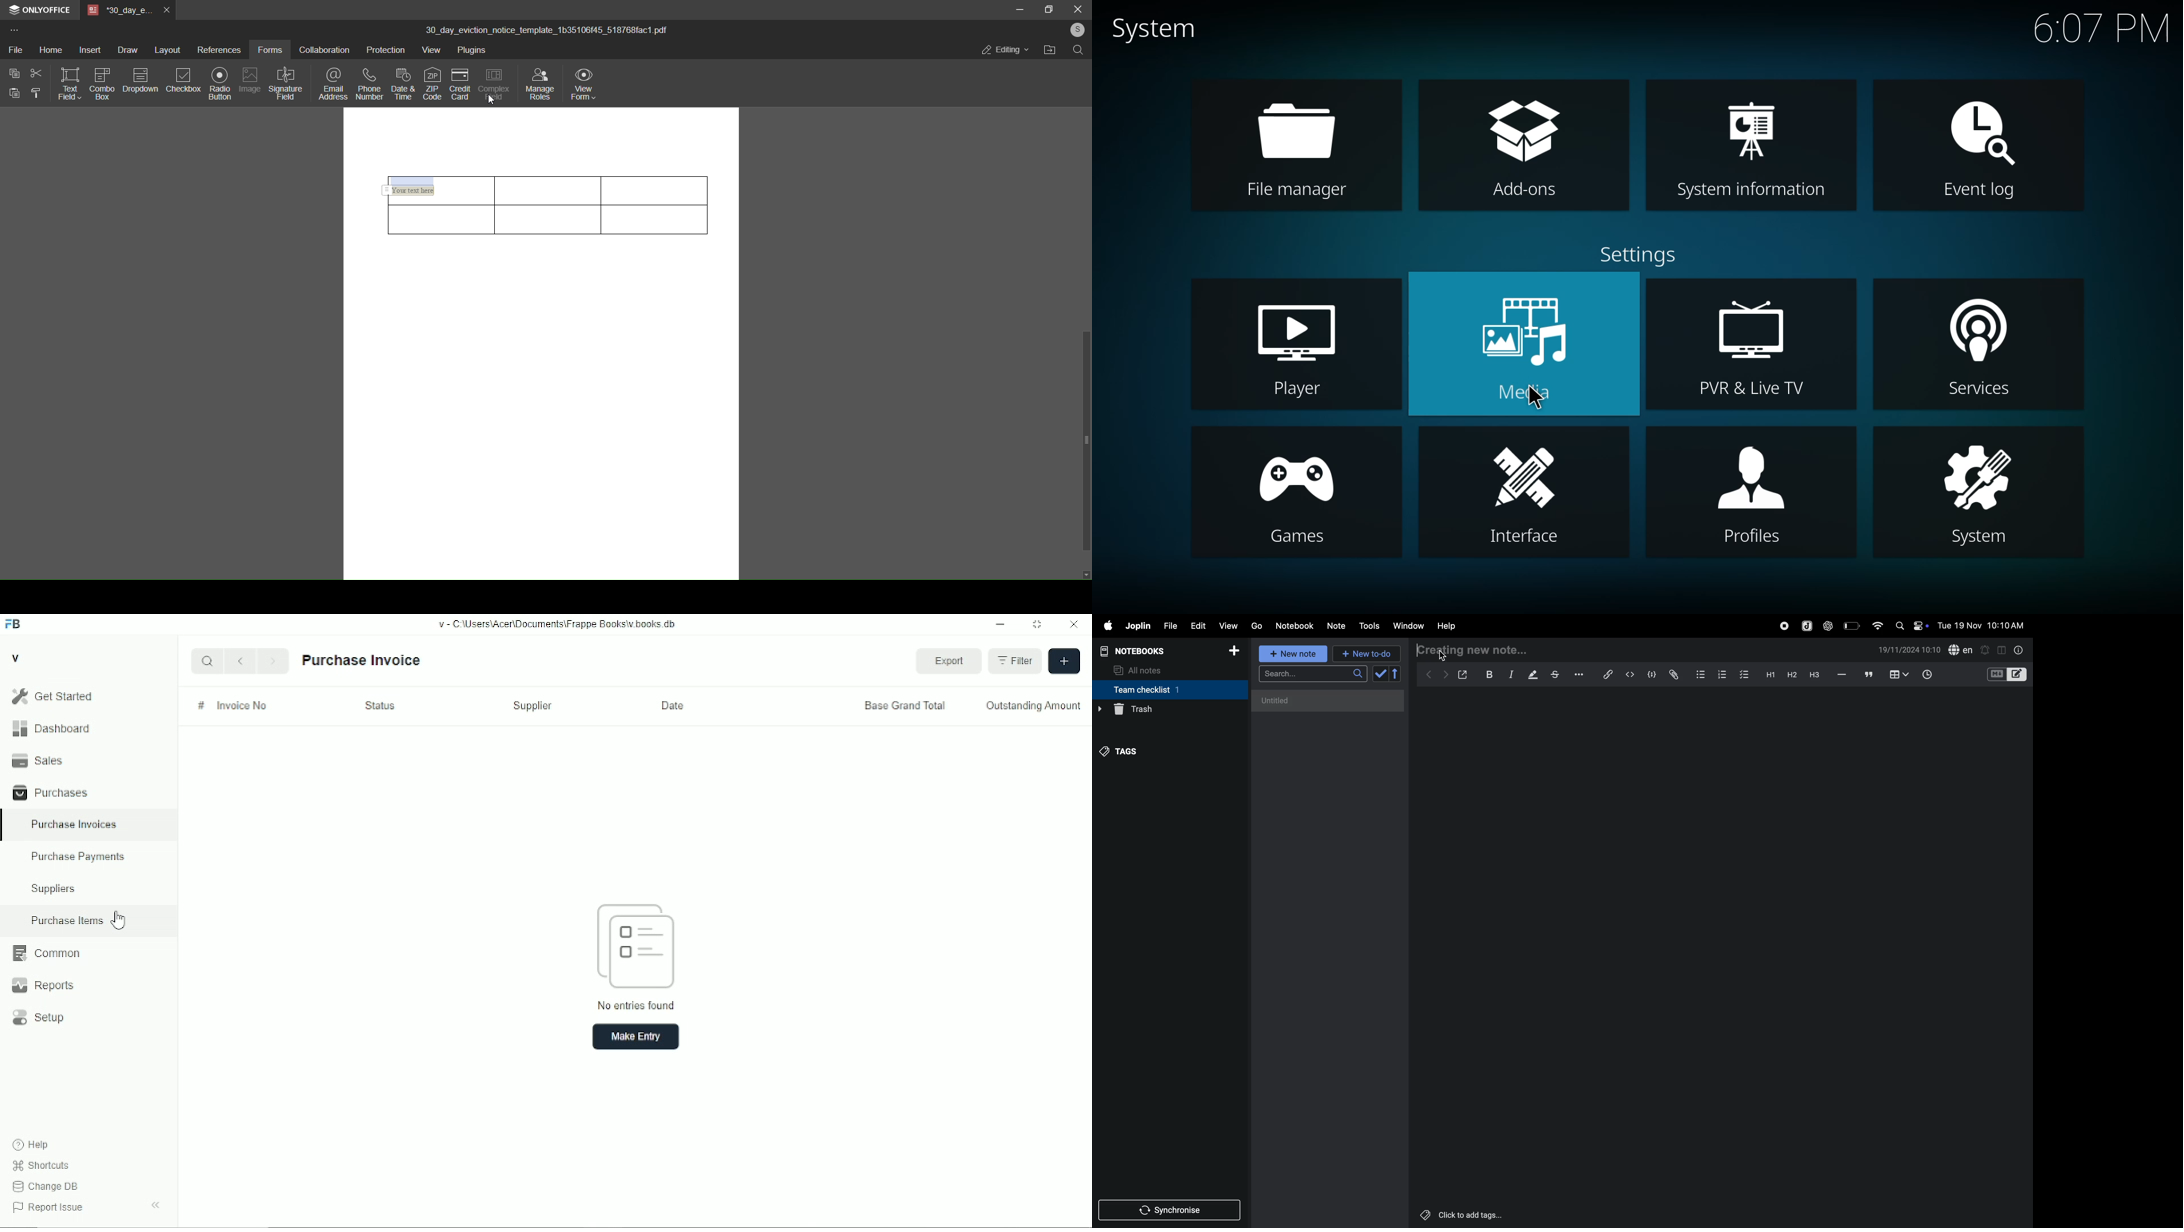 This screenshot has height=1232, width=2184. I want to click on add, so click(1064, 661).